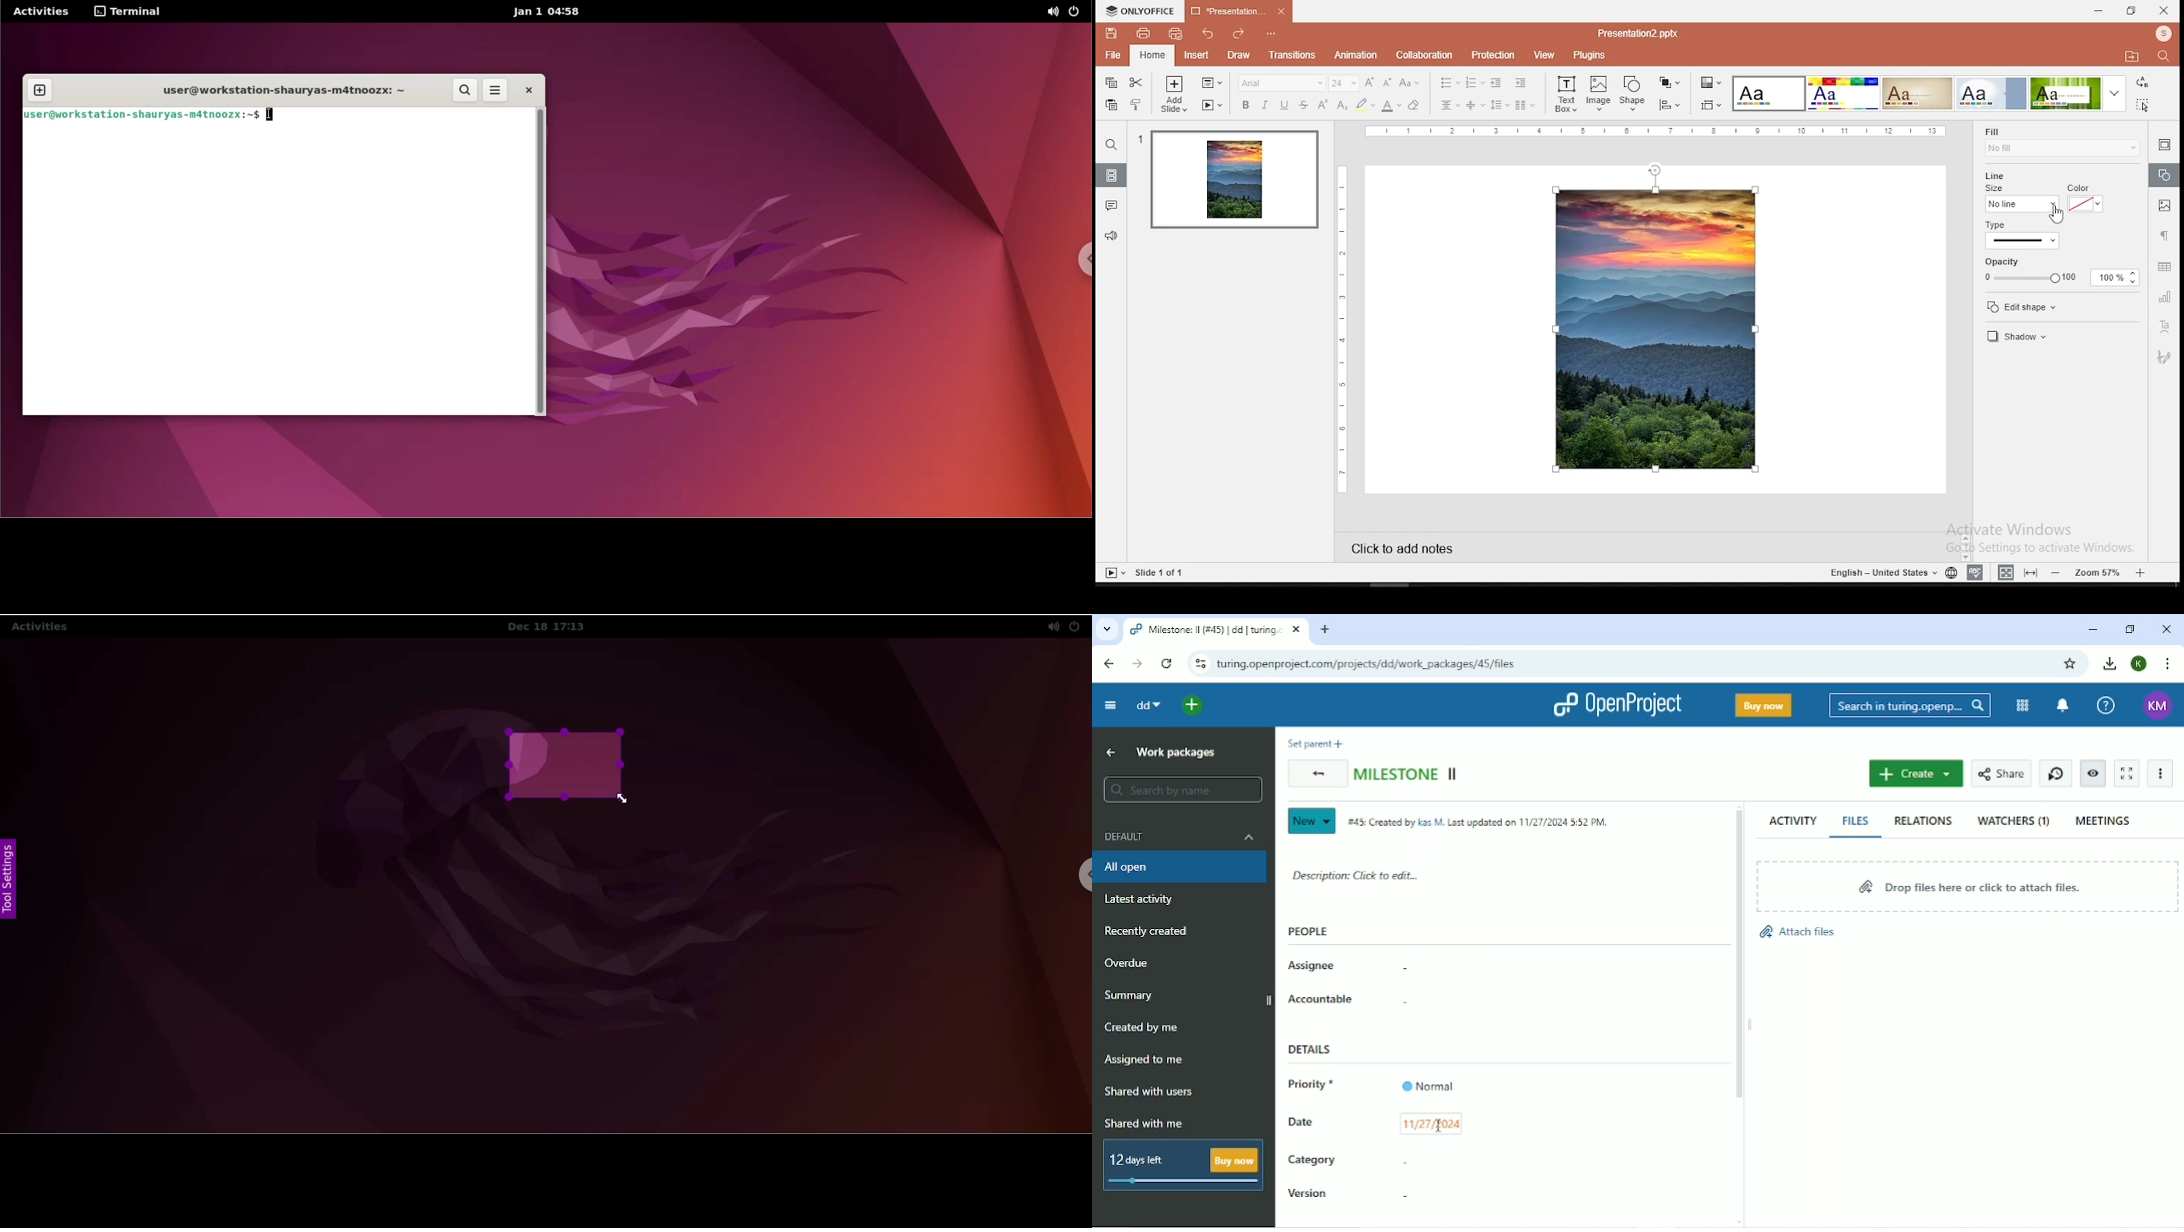 This screenshot has width=2184, height=1232. I want to click on vertical scale, so click(1345, 327).